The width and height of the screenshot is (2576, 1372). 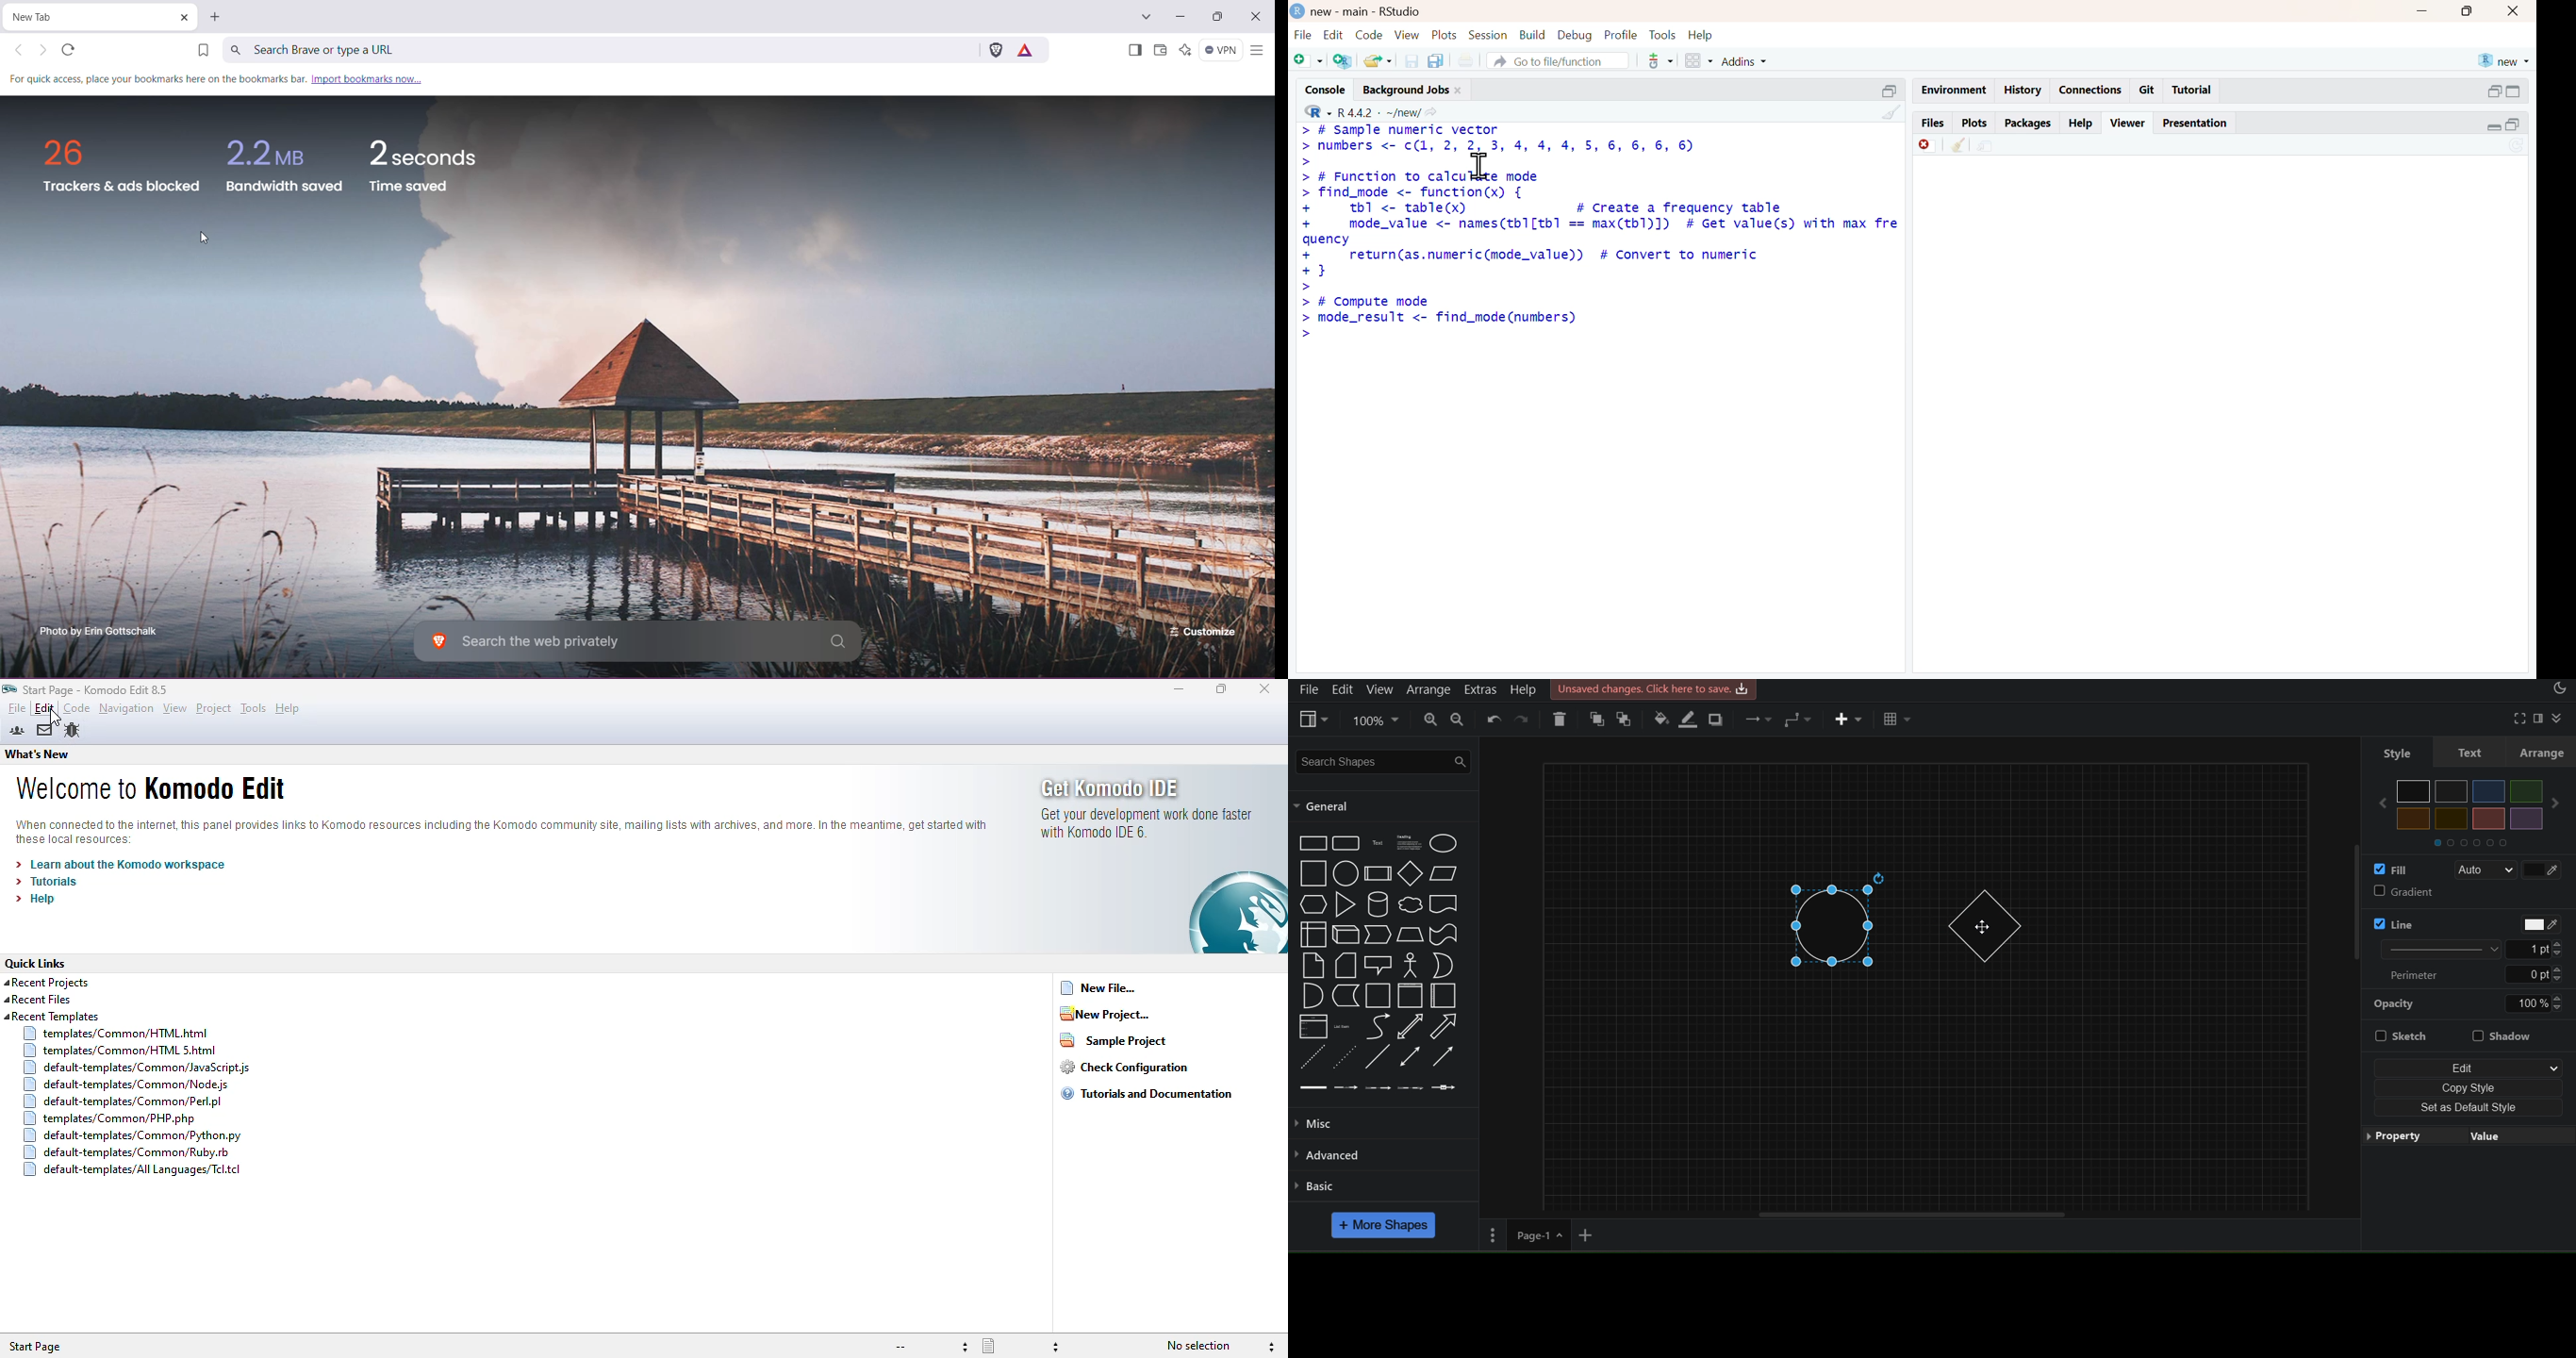 I want to click on git, so click(x=2148, y=89).